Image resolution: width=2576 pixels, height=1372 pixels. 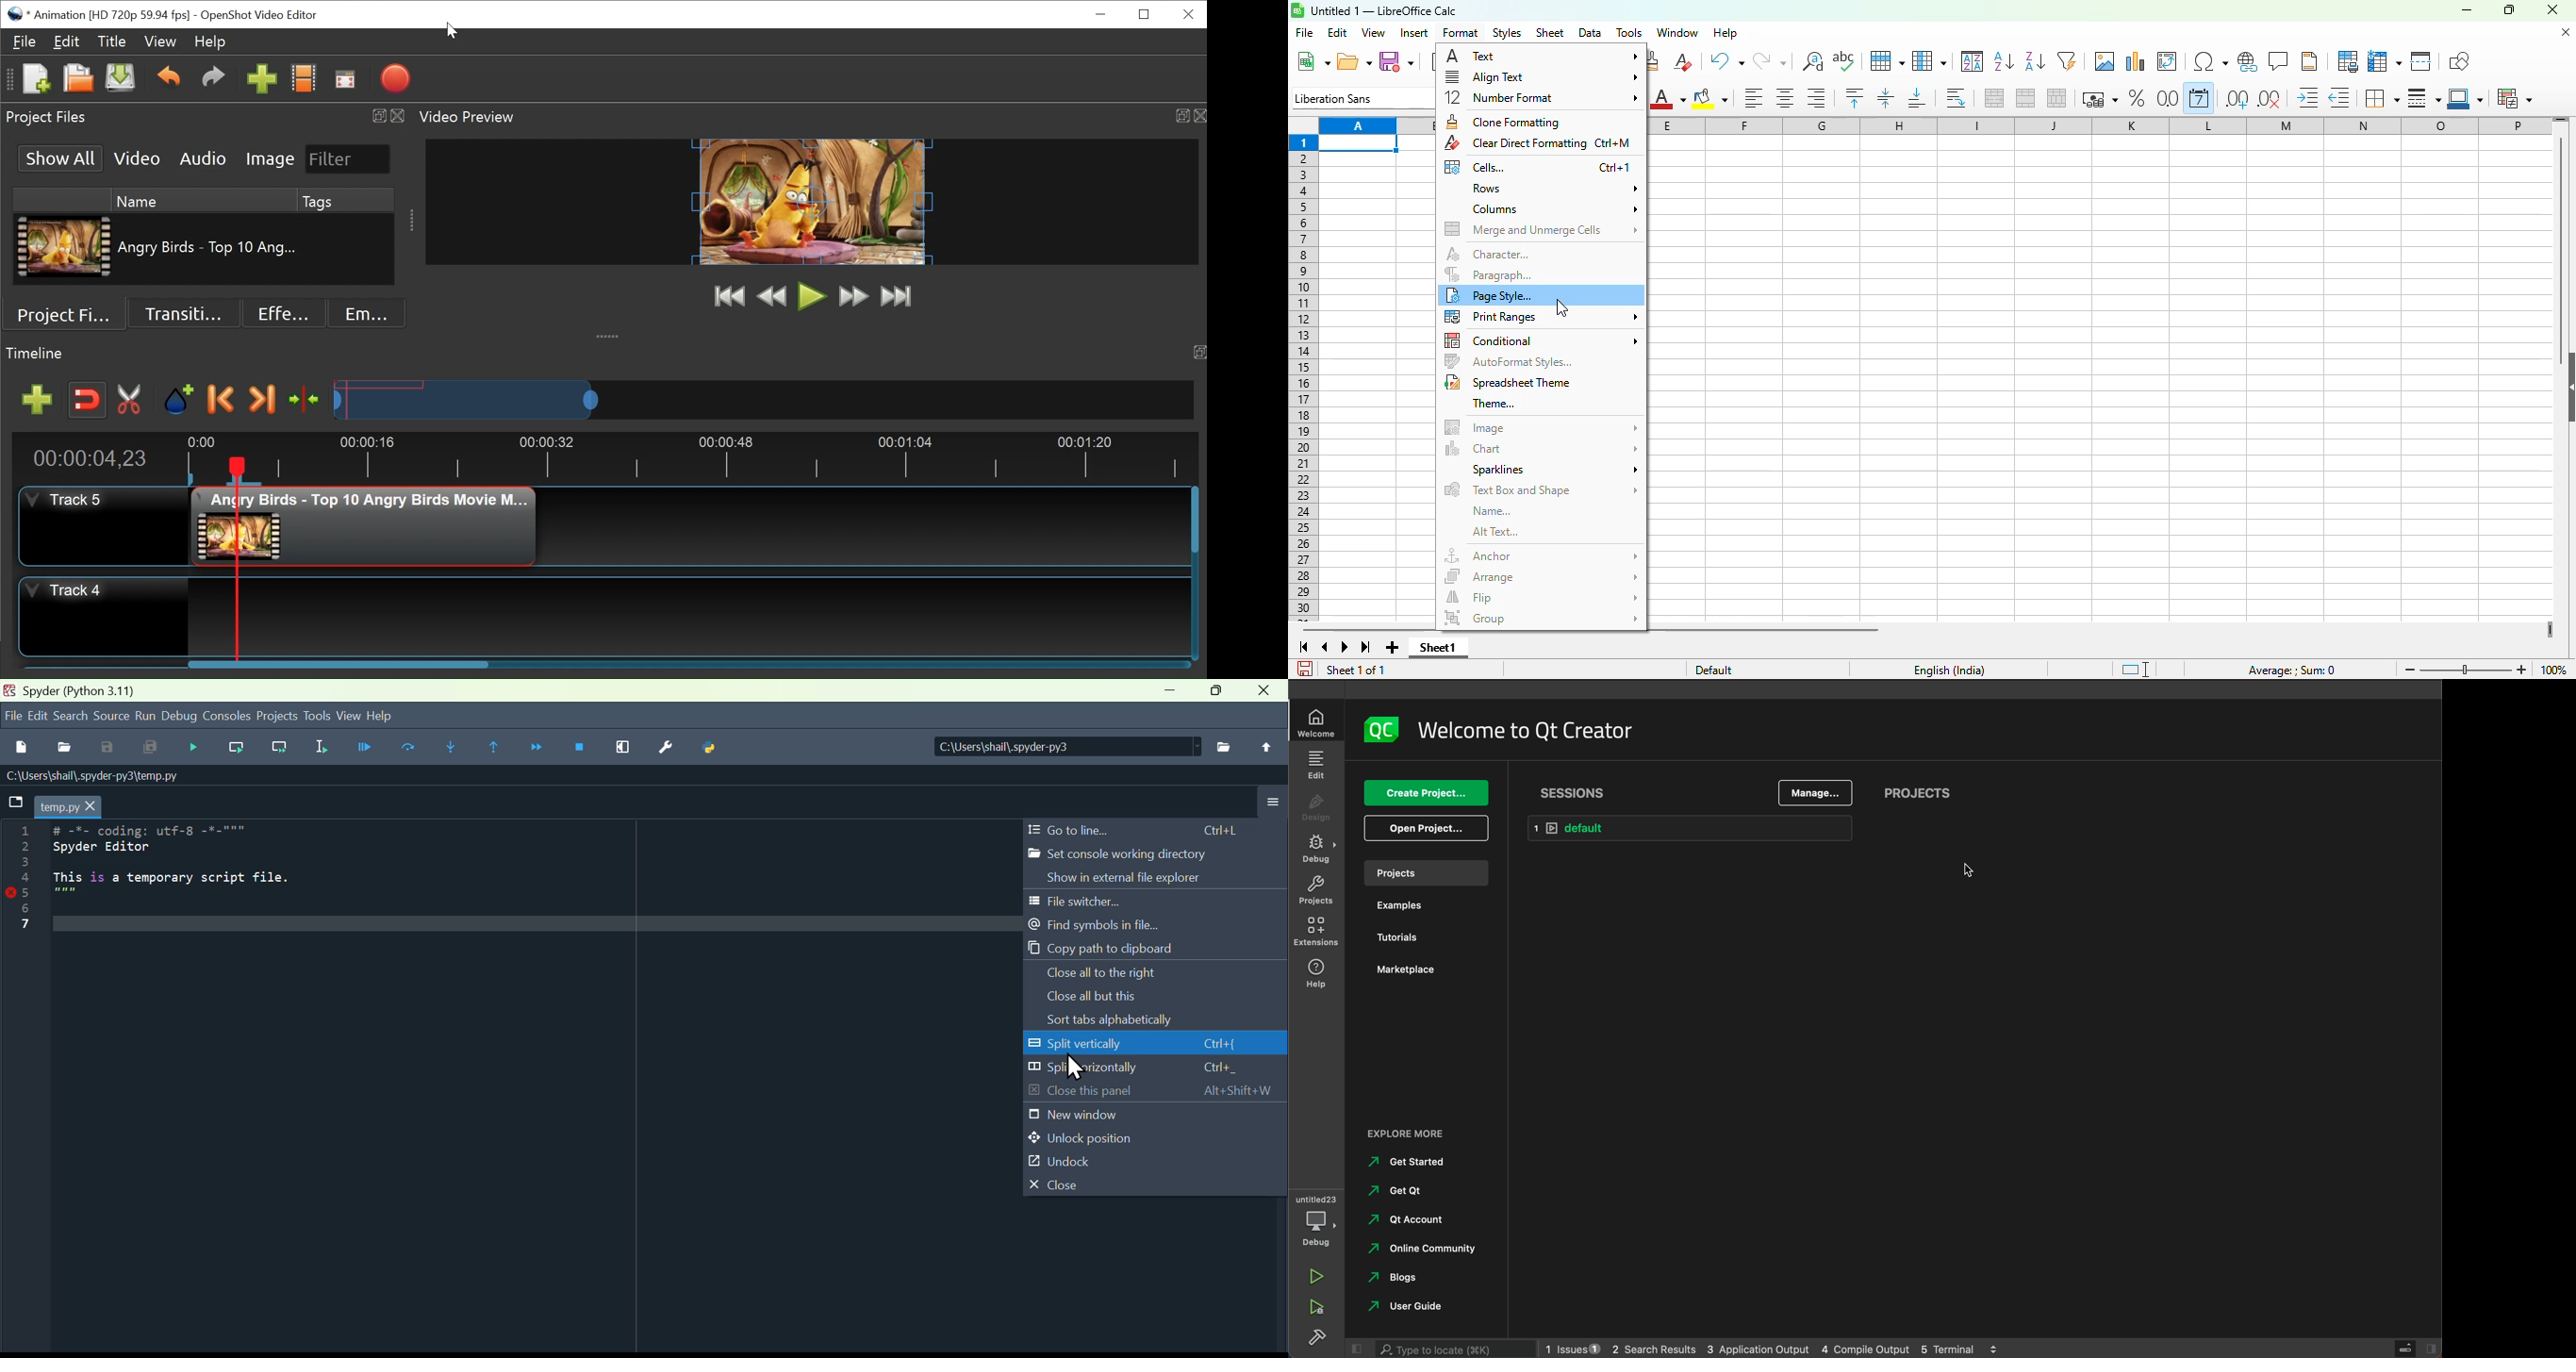 What do you see at coordinates (1405, 970) in the screenshot?
I see `marketplace` at bounding box center [1405, 970].